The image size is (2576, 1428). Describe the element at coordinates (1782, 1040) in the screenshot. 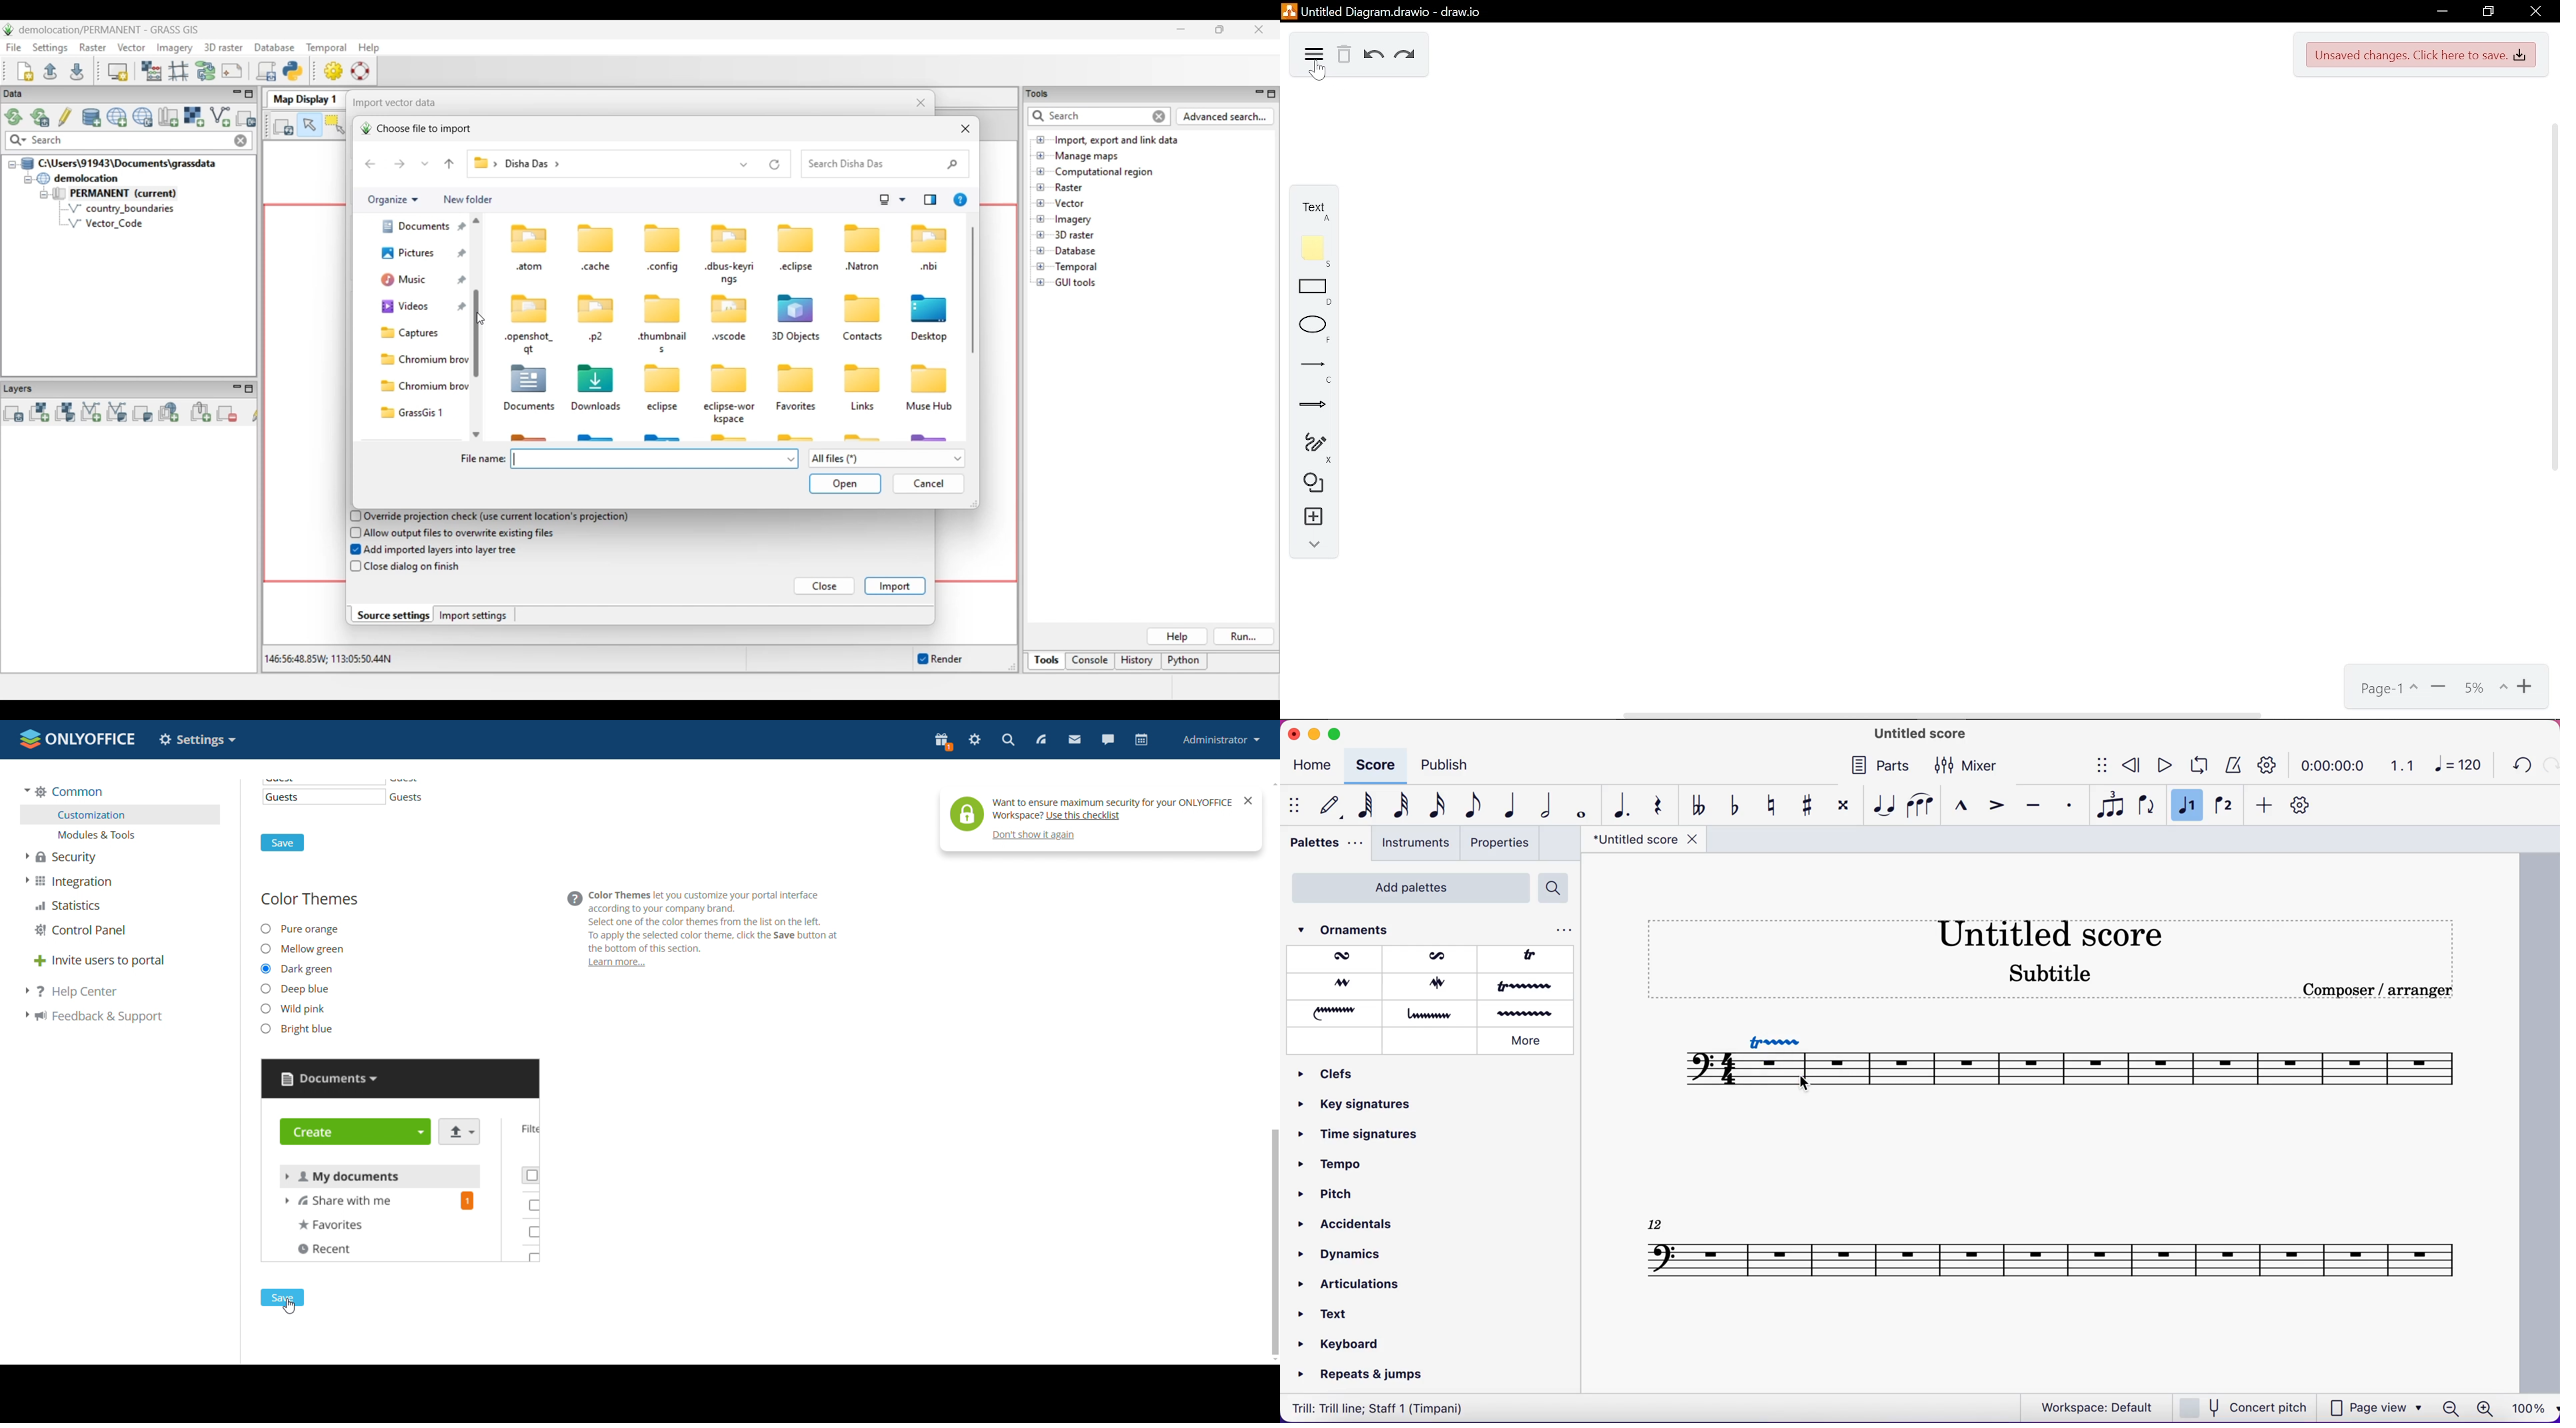

I see `trill line applied` at that location.